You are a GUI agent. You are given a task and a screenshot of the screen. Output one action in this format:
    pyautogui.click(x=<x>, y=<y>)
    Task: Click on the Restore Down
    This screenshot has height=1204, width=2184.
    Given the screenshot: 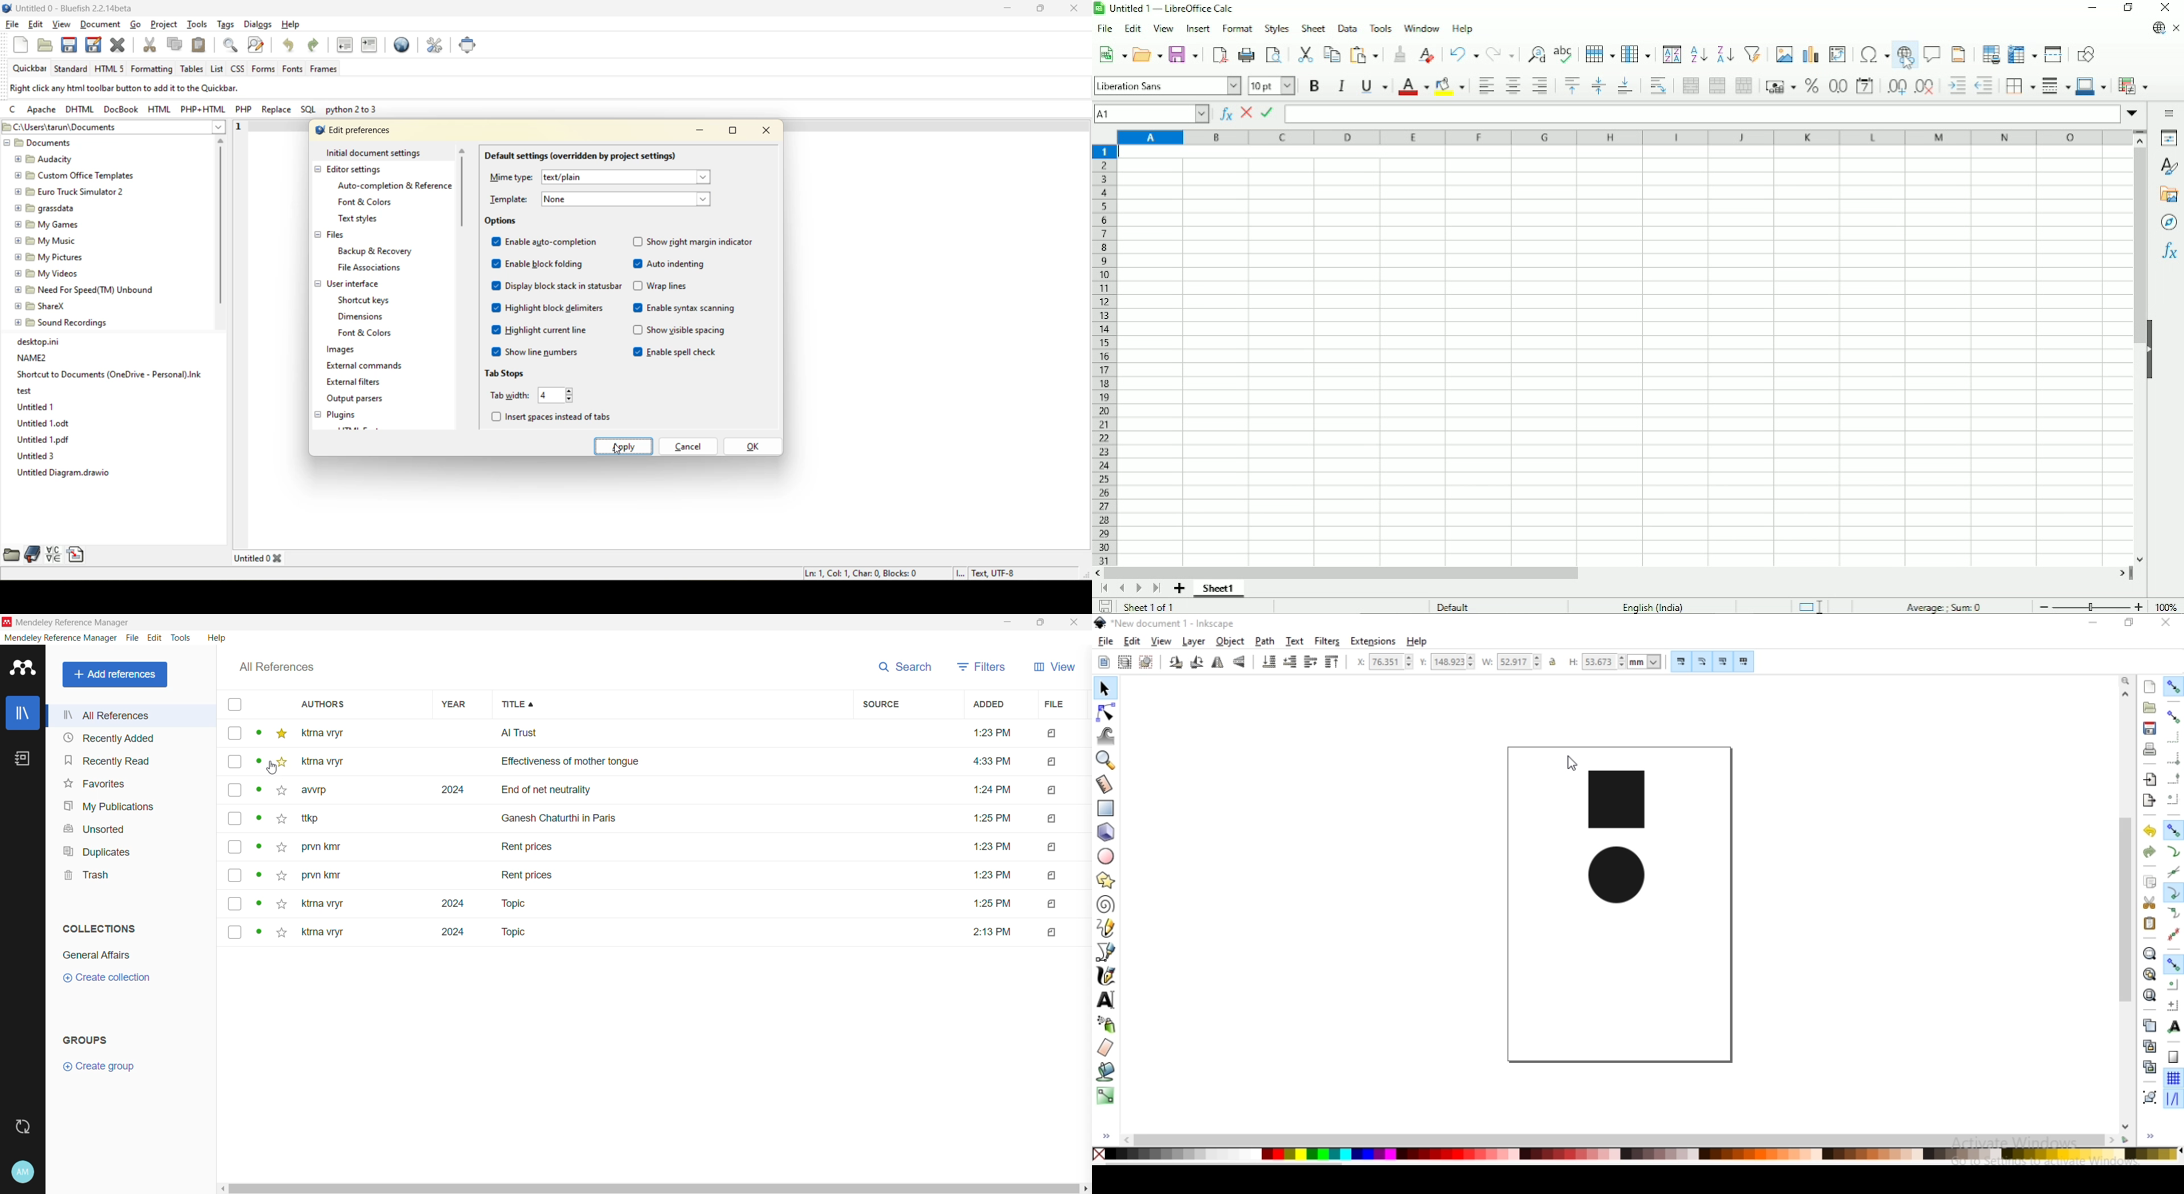 What is the action you would take?
    pyautogui.click(x=1040, y=621)
    